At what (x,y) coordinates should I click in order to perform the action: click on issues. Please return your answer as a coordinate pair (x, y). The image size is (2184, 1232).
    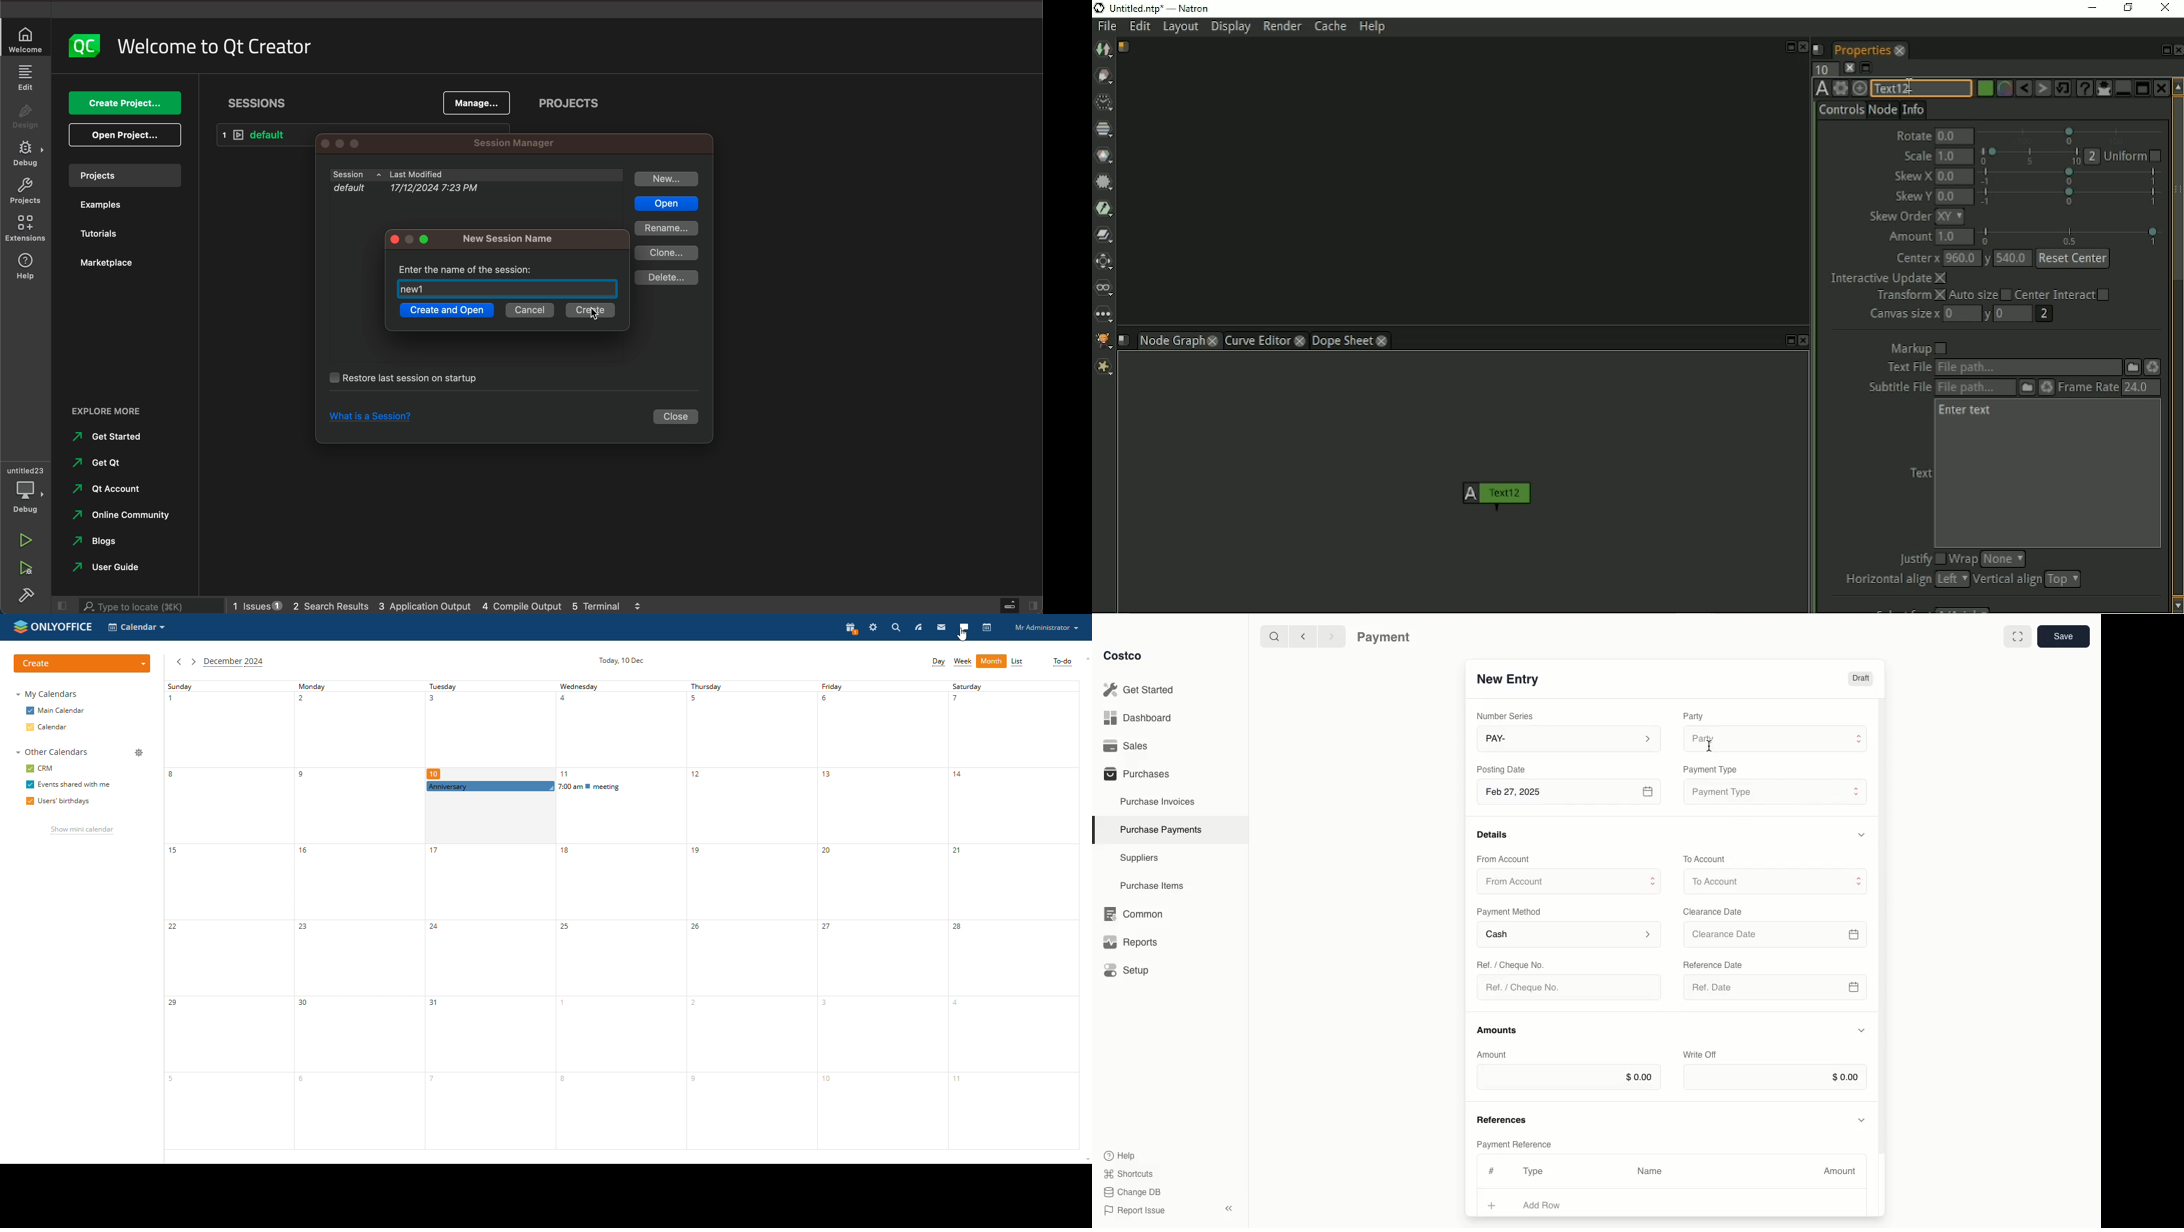
    Looking at the image, I should click on (256, 604).